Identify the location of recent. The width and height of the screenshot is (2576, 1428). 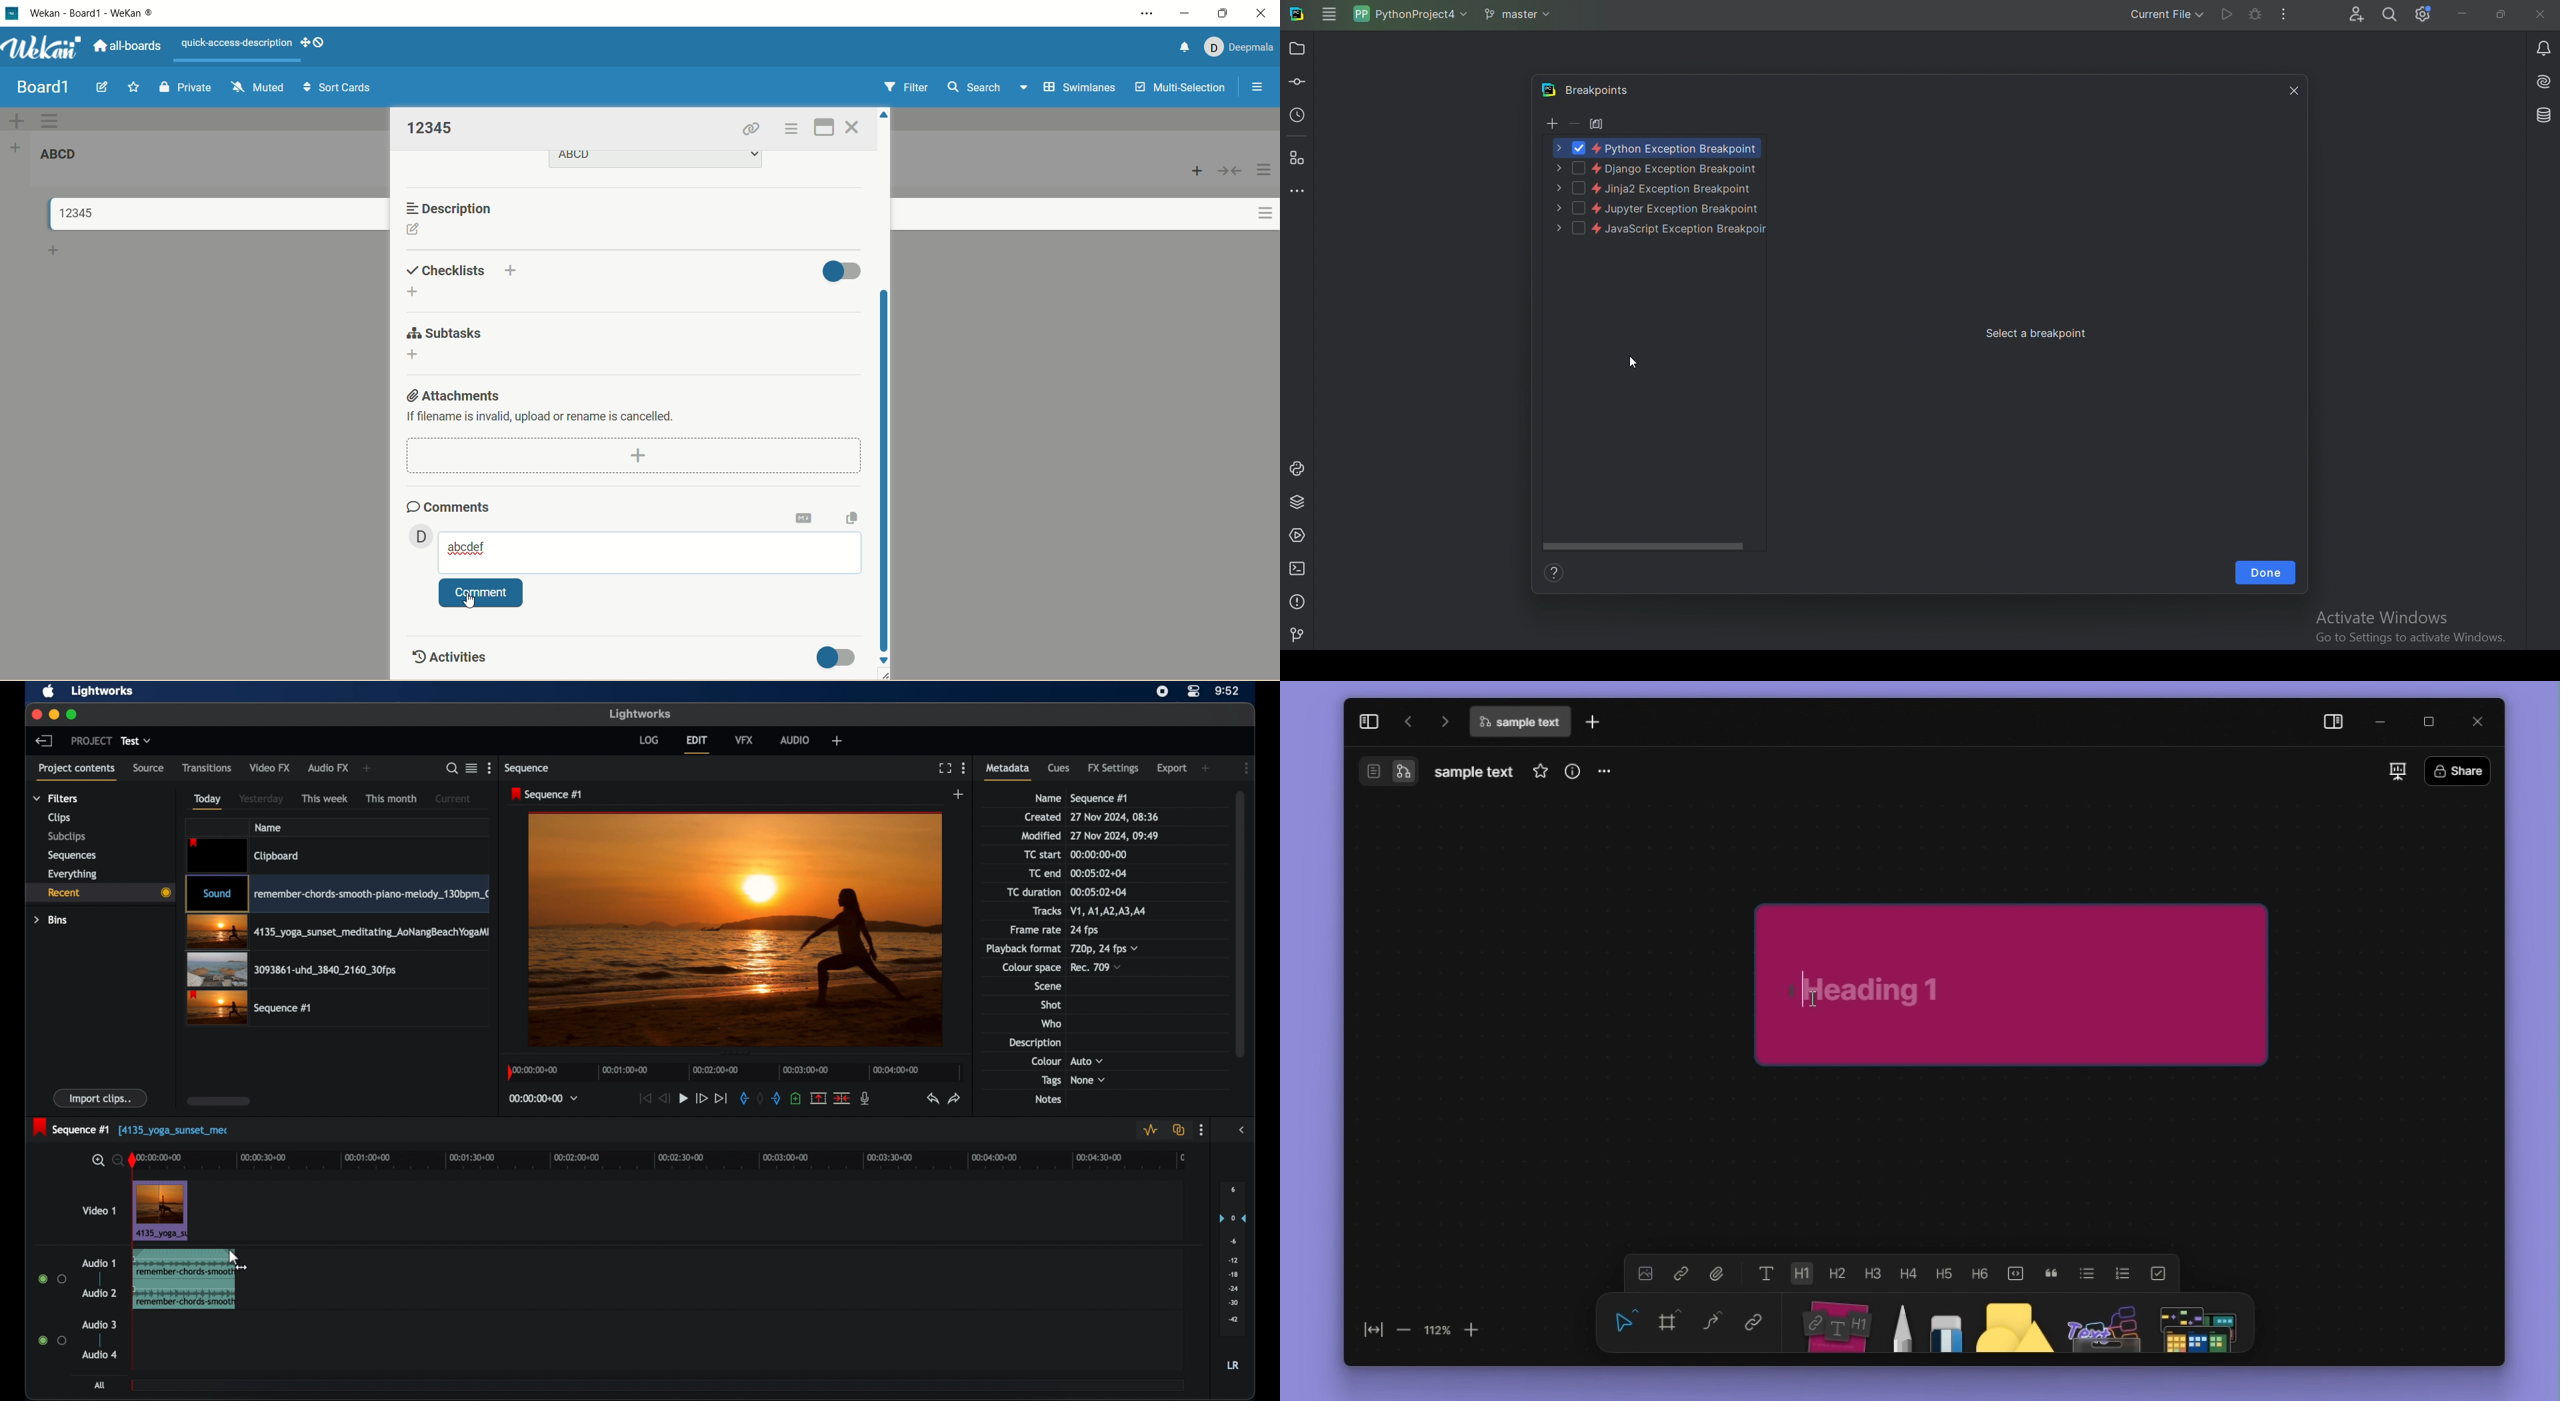
(99, 894).